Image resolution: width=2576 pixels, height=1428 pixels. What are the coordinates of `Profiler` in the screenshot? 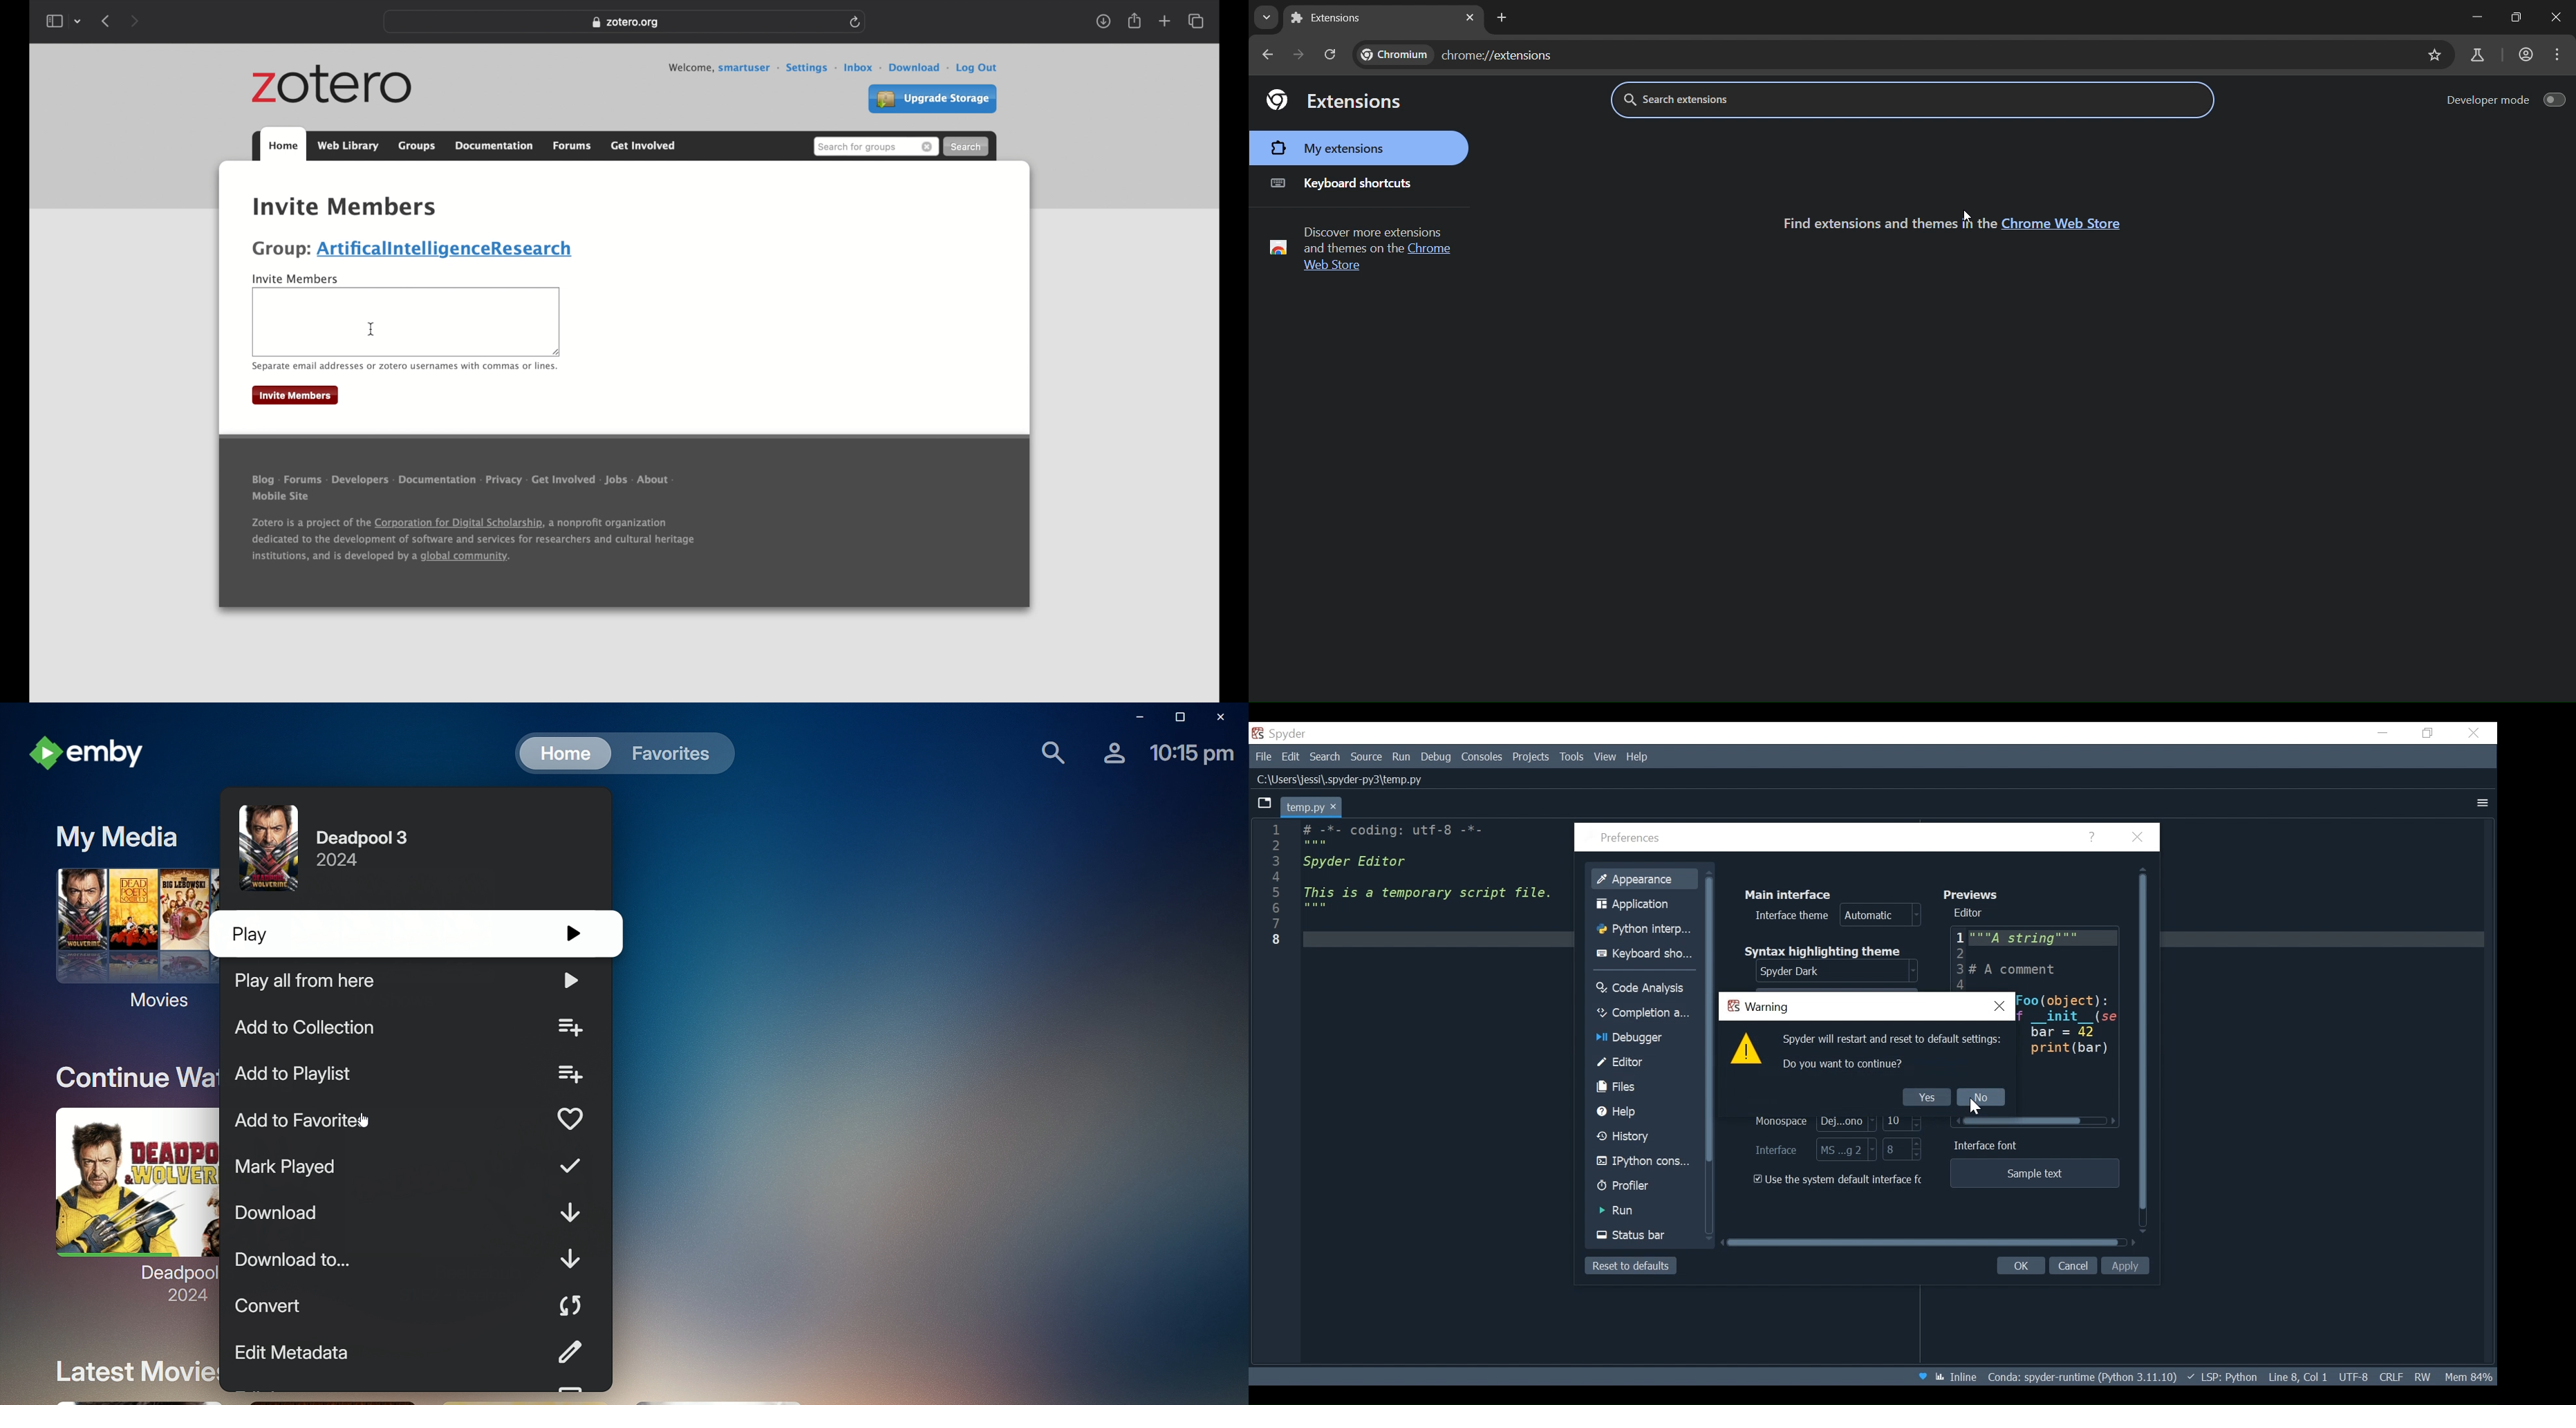 It's located at (1643, 1187).